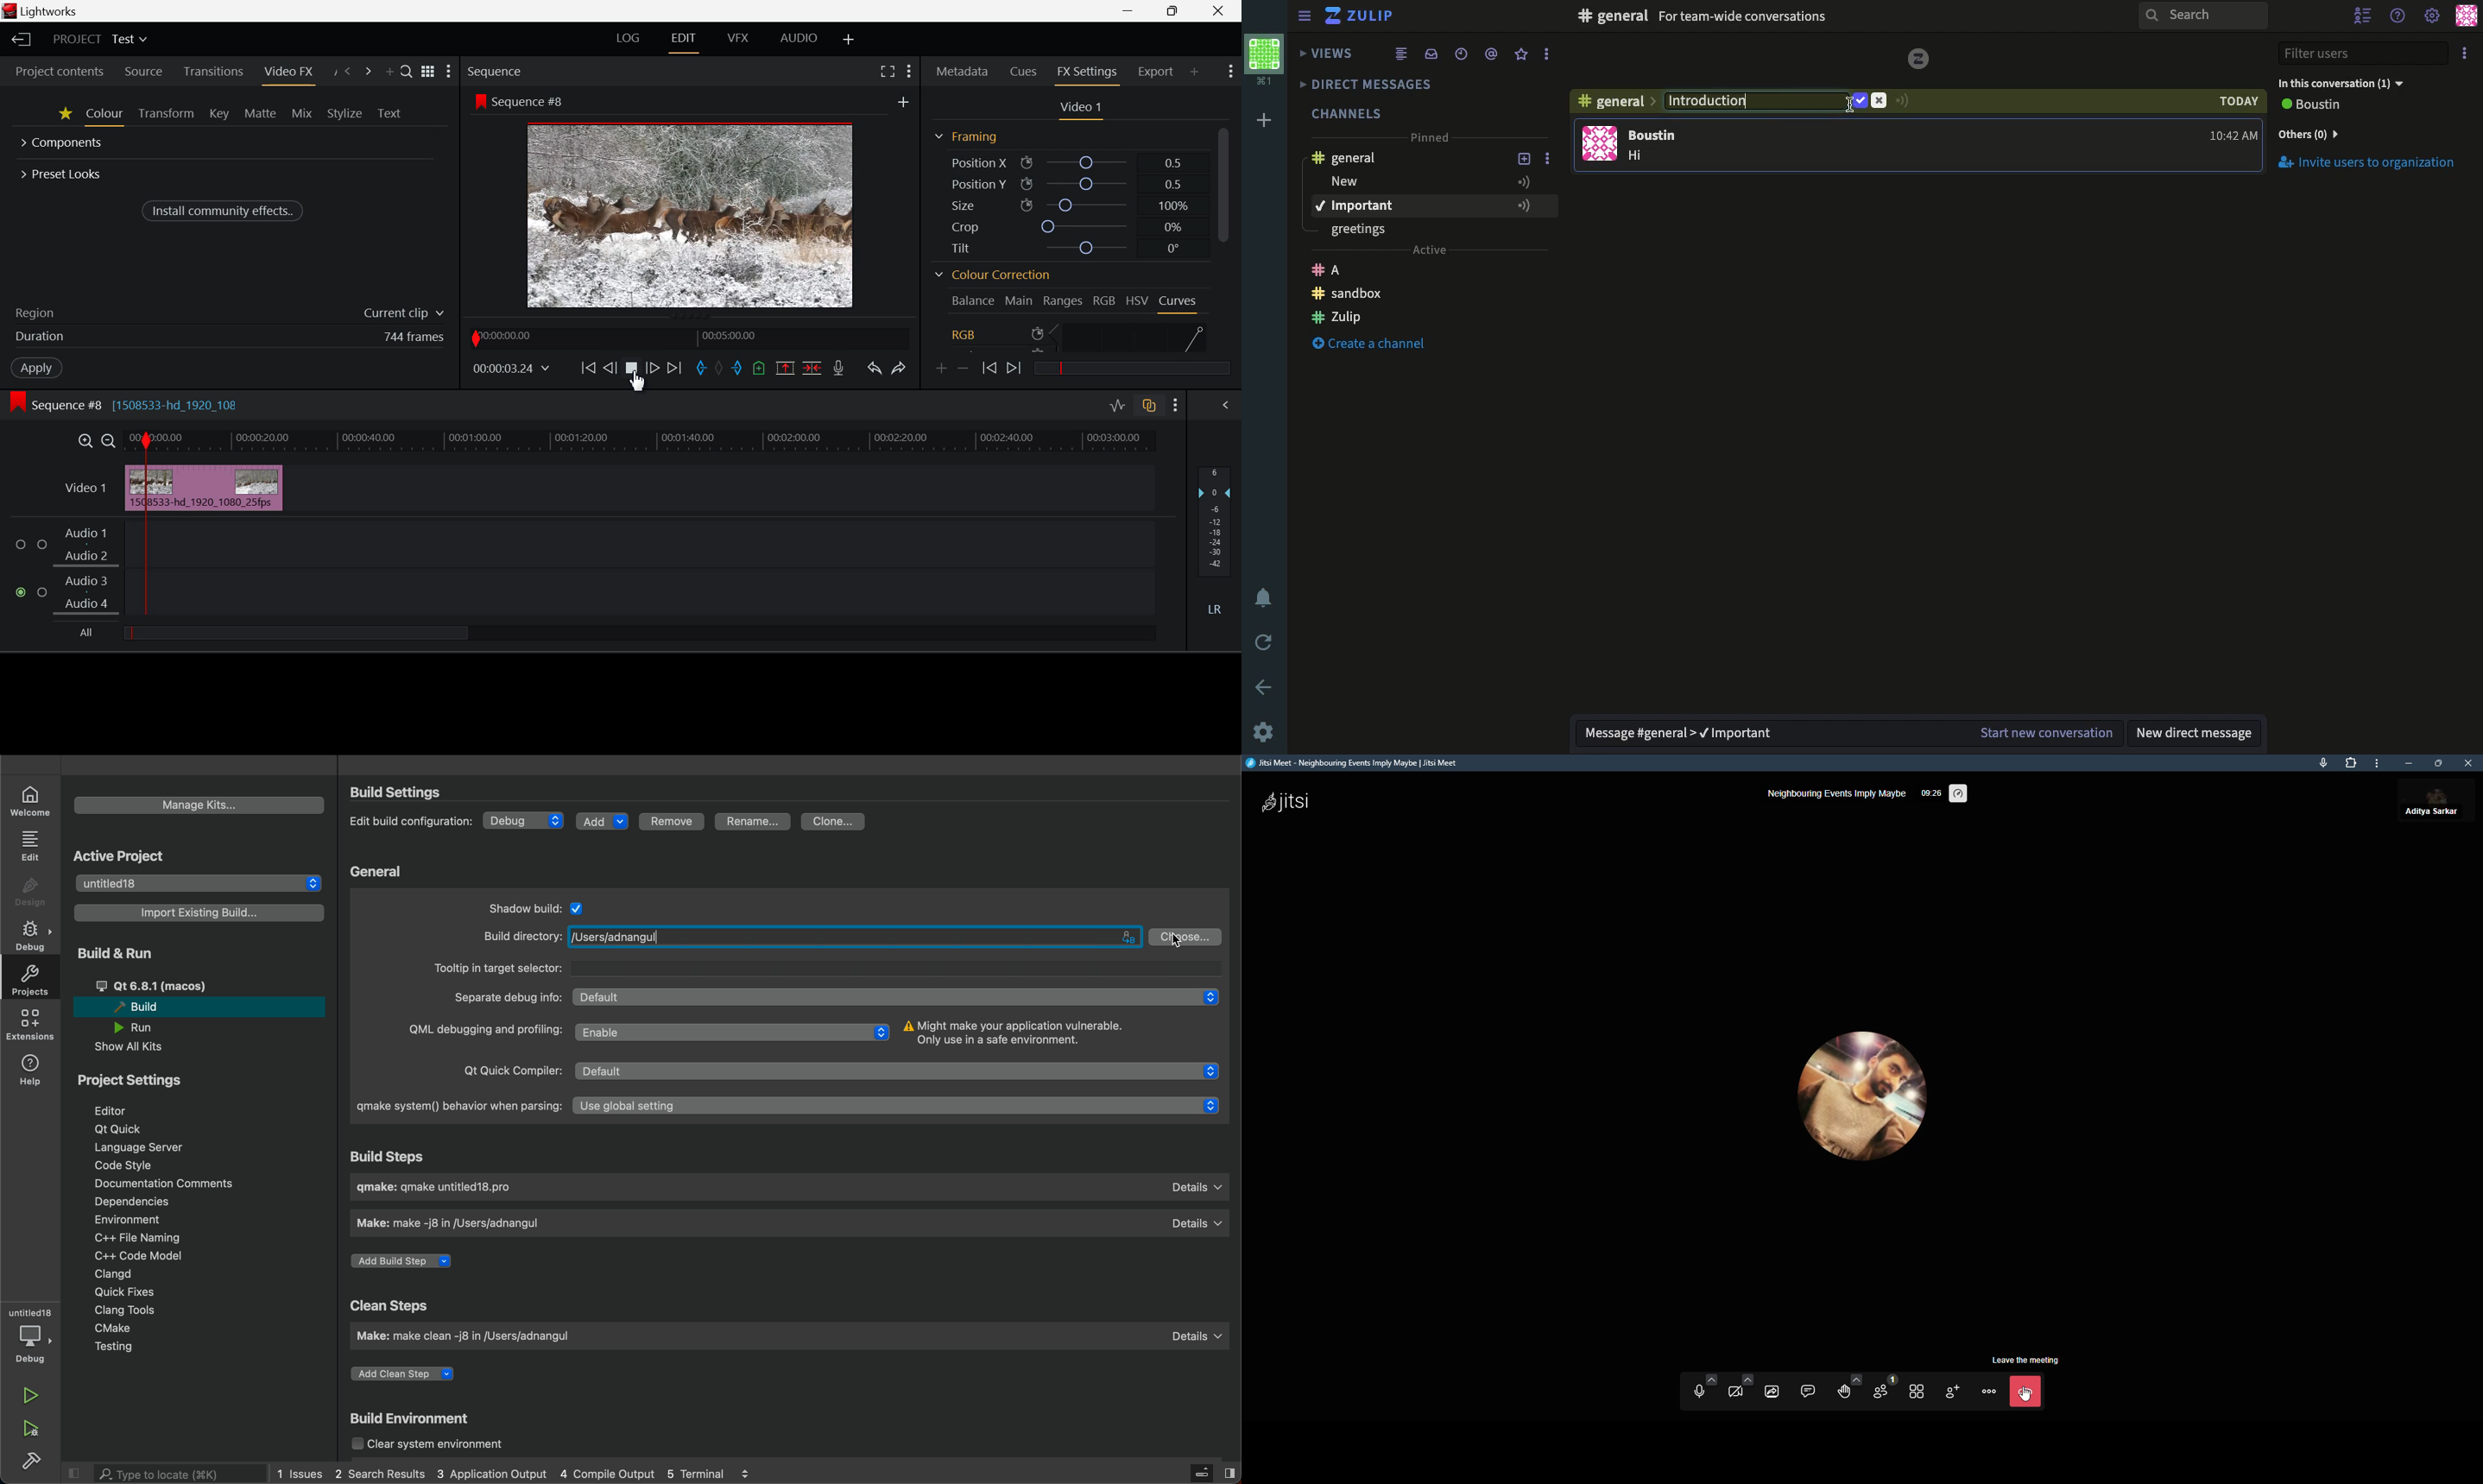 The height and width of the screenshot is (1484, 2492). What do you see at coordinates (1903, 101) in the screenshot?
I see `Signal` at bounding box center [1903, 101].